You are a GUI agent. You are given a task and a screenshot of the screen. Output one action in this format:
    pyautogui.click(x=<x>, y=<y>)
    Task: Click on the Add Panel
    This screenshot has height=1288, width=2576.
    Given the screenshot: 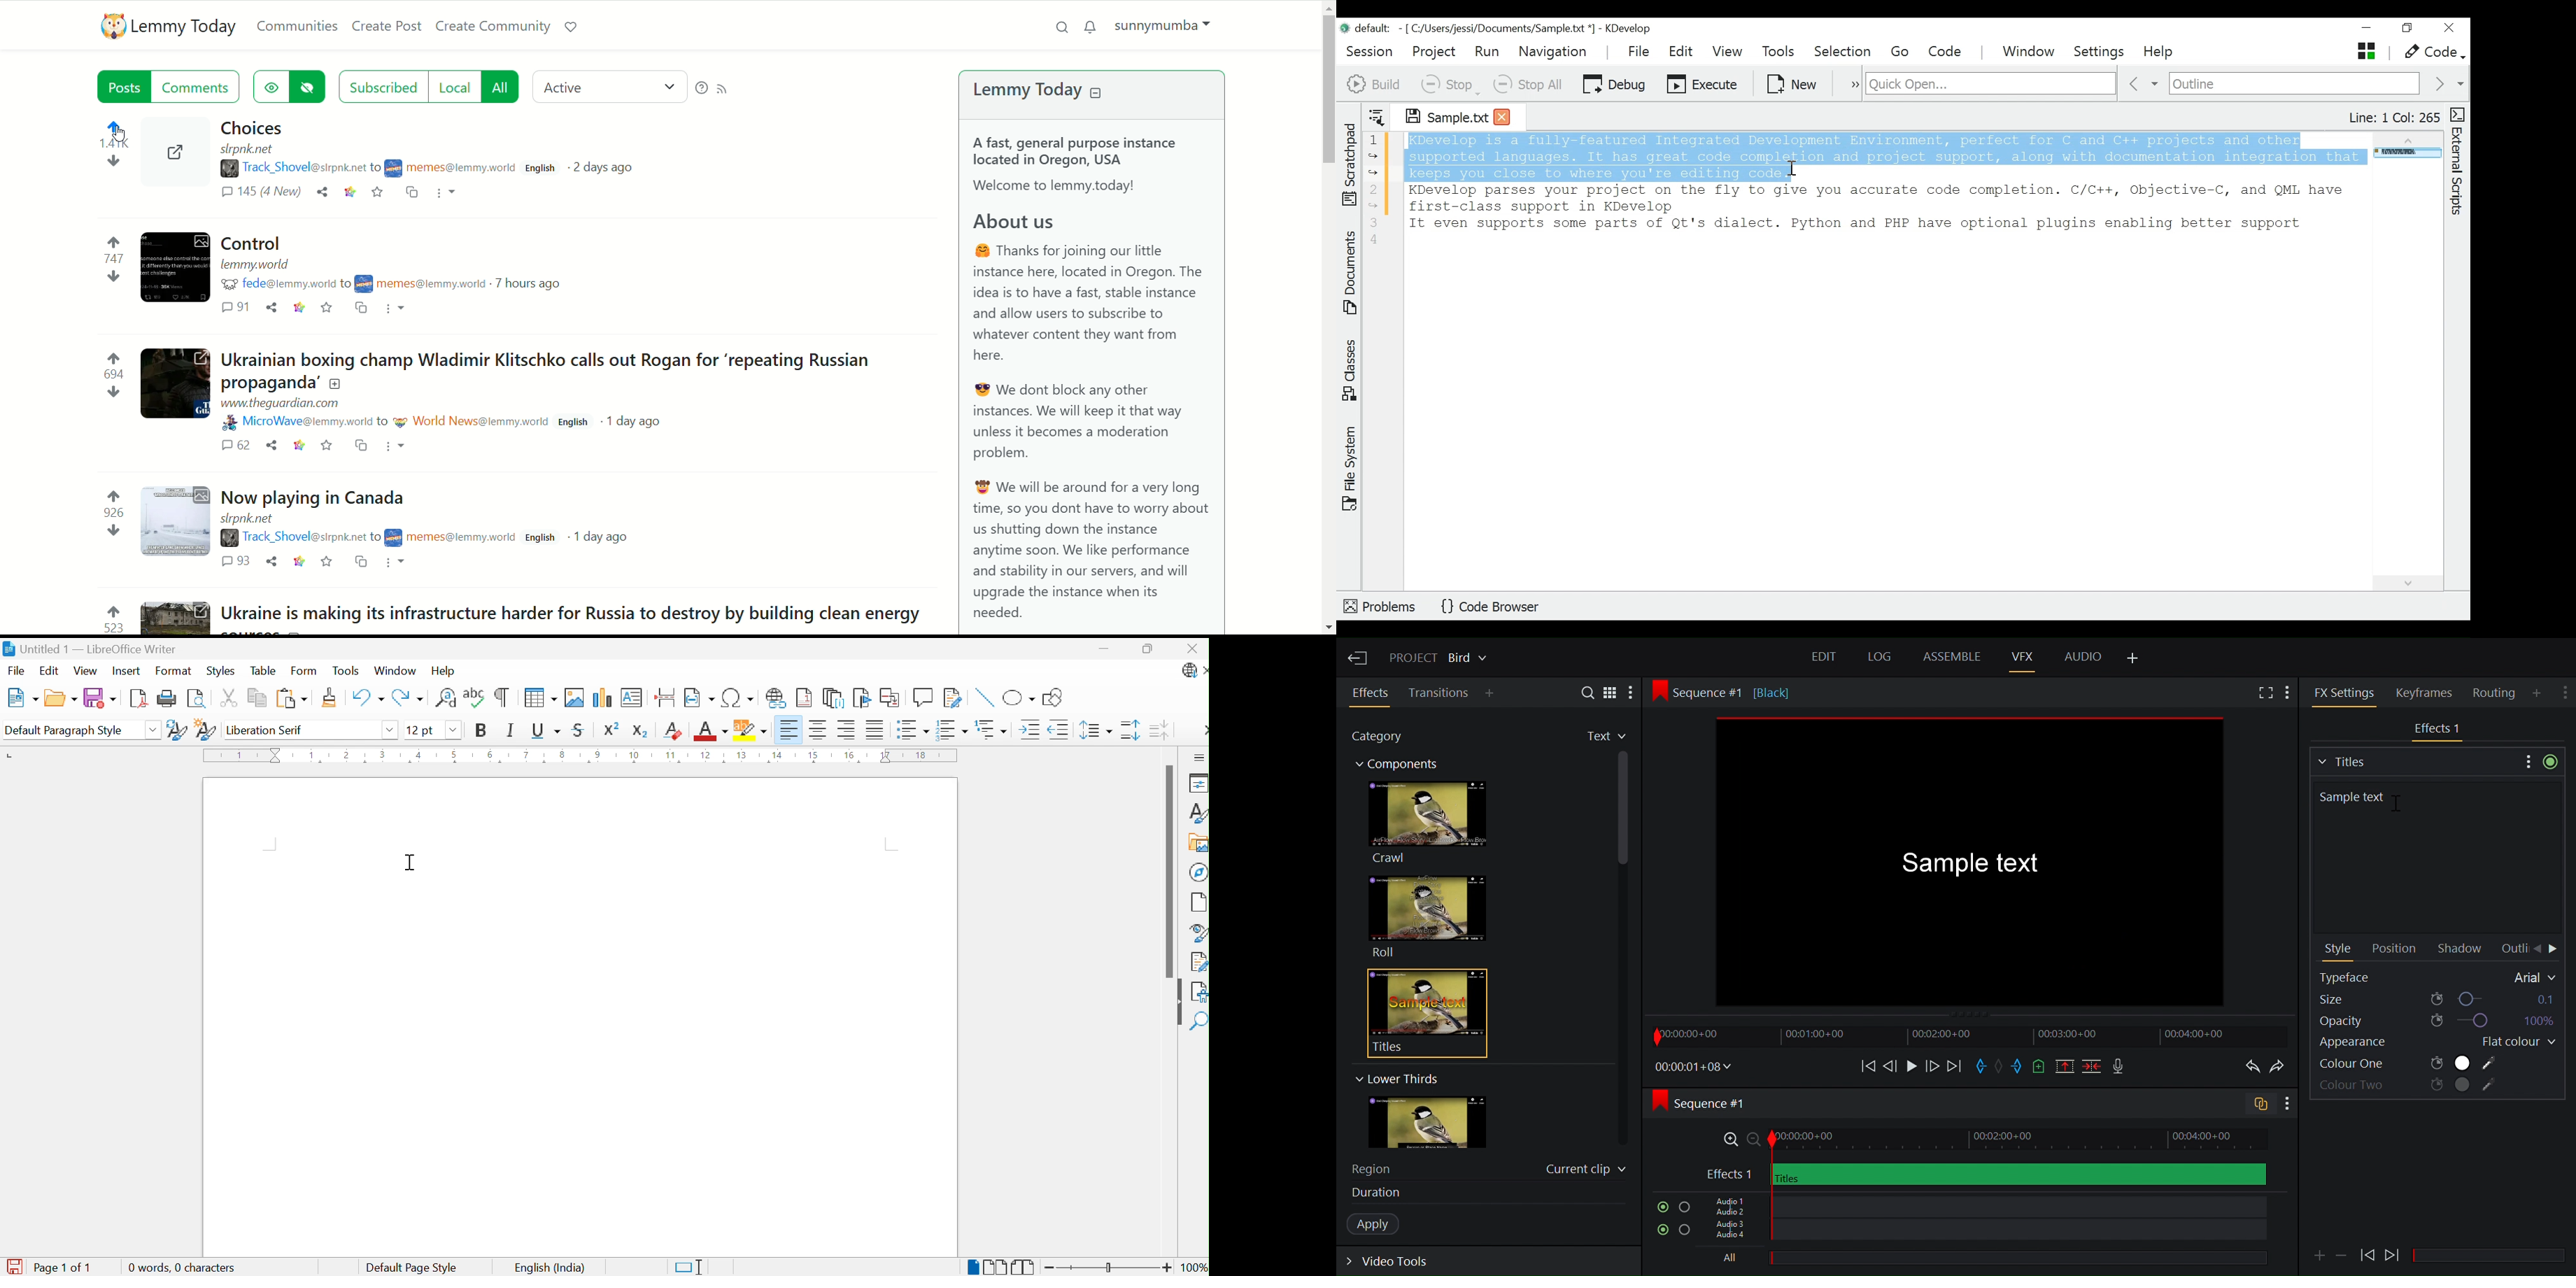 What is the action you would take?
    pyautogui.click(x=2134, y=659)
    